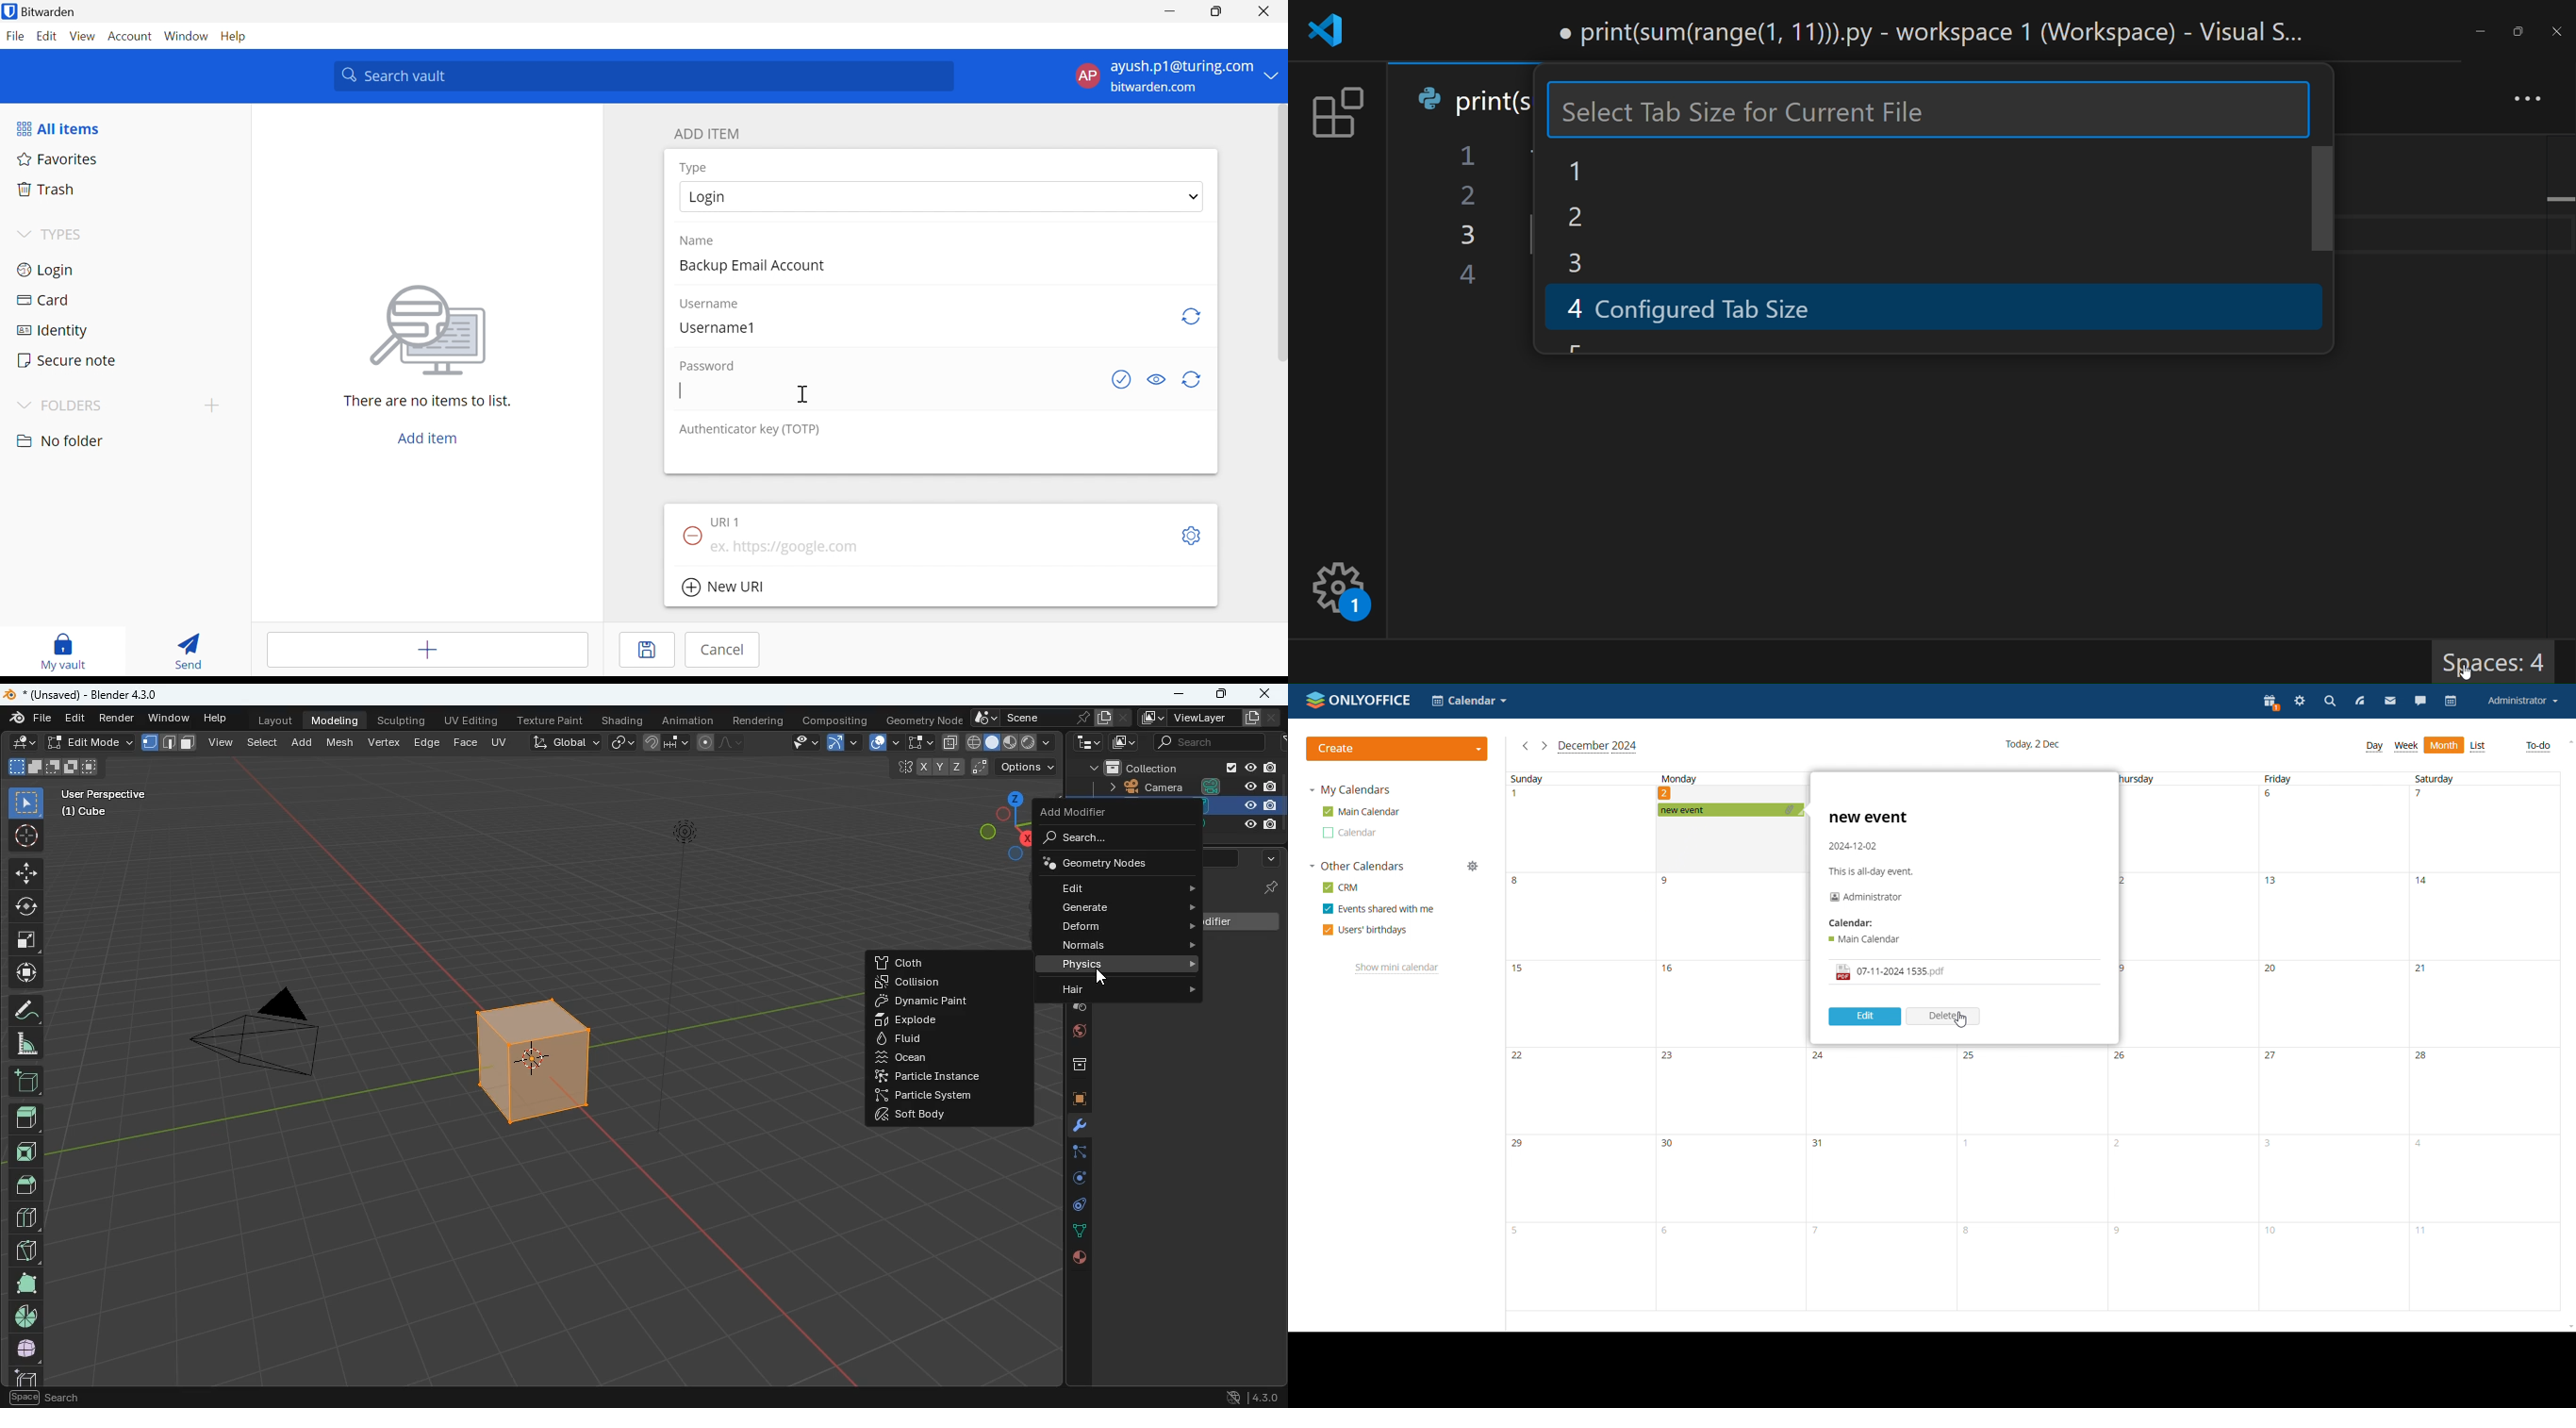  I want to click on bitwarden logo, so click(9, 11).